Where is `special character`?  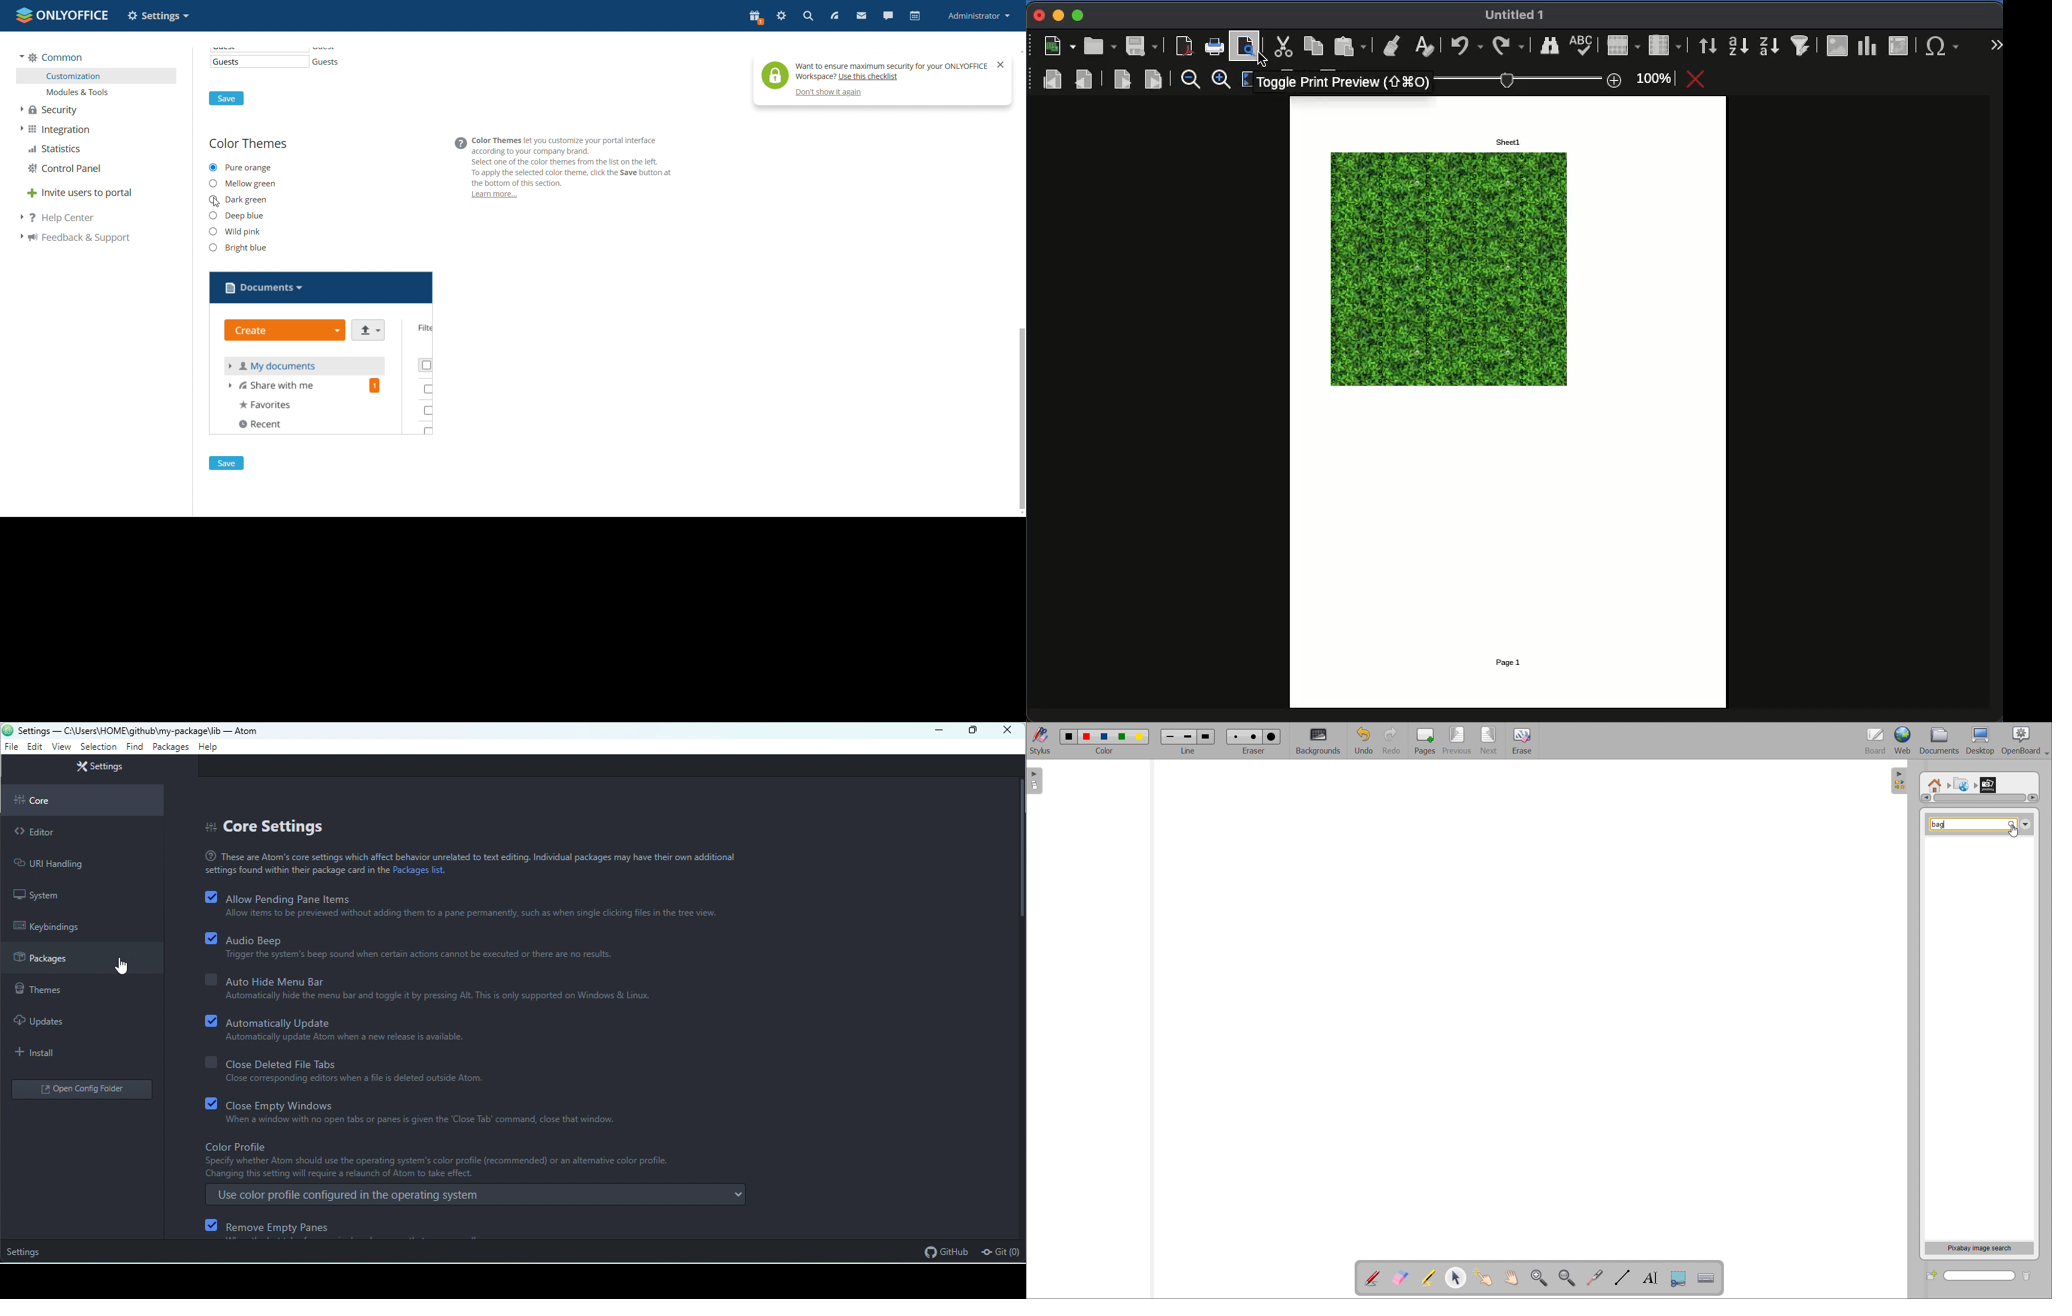 special character is located at coordinates (1941, 46).